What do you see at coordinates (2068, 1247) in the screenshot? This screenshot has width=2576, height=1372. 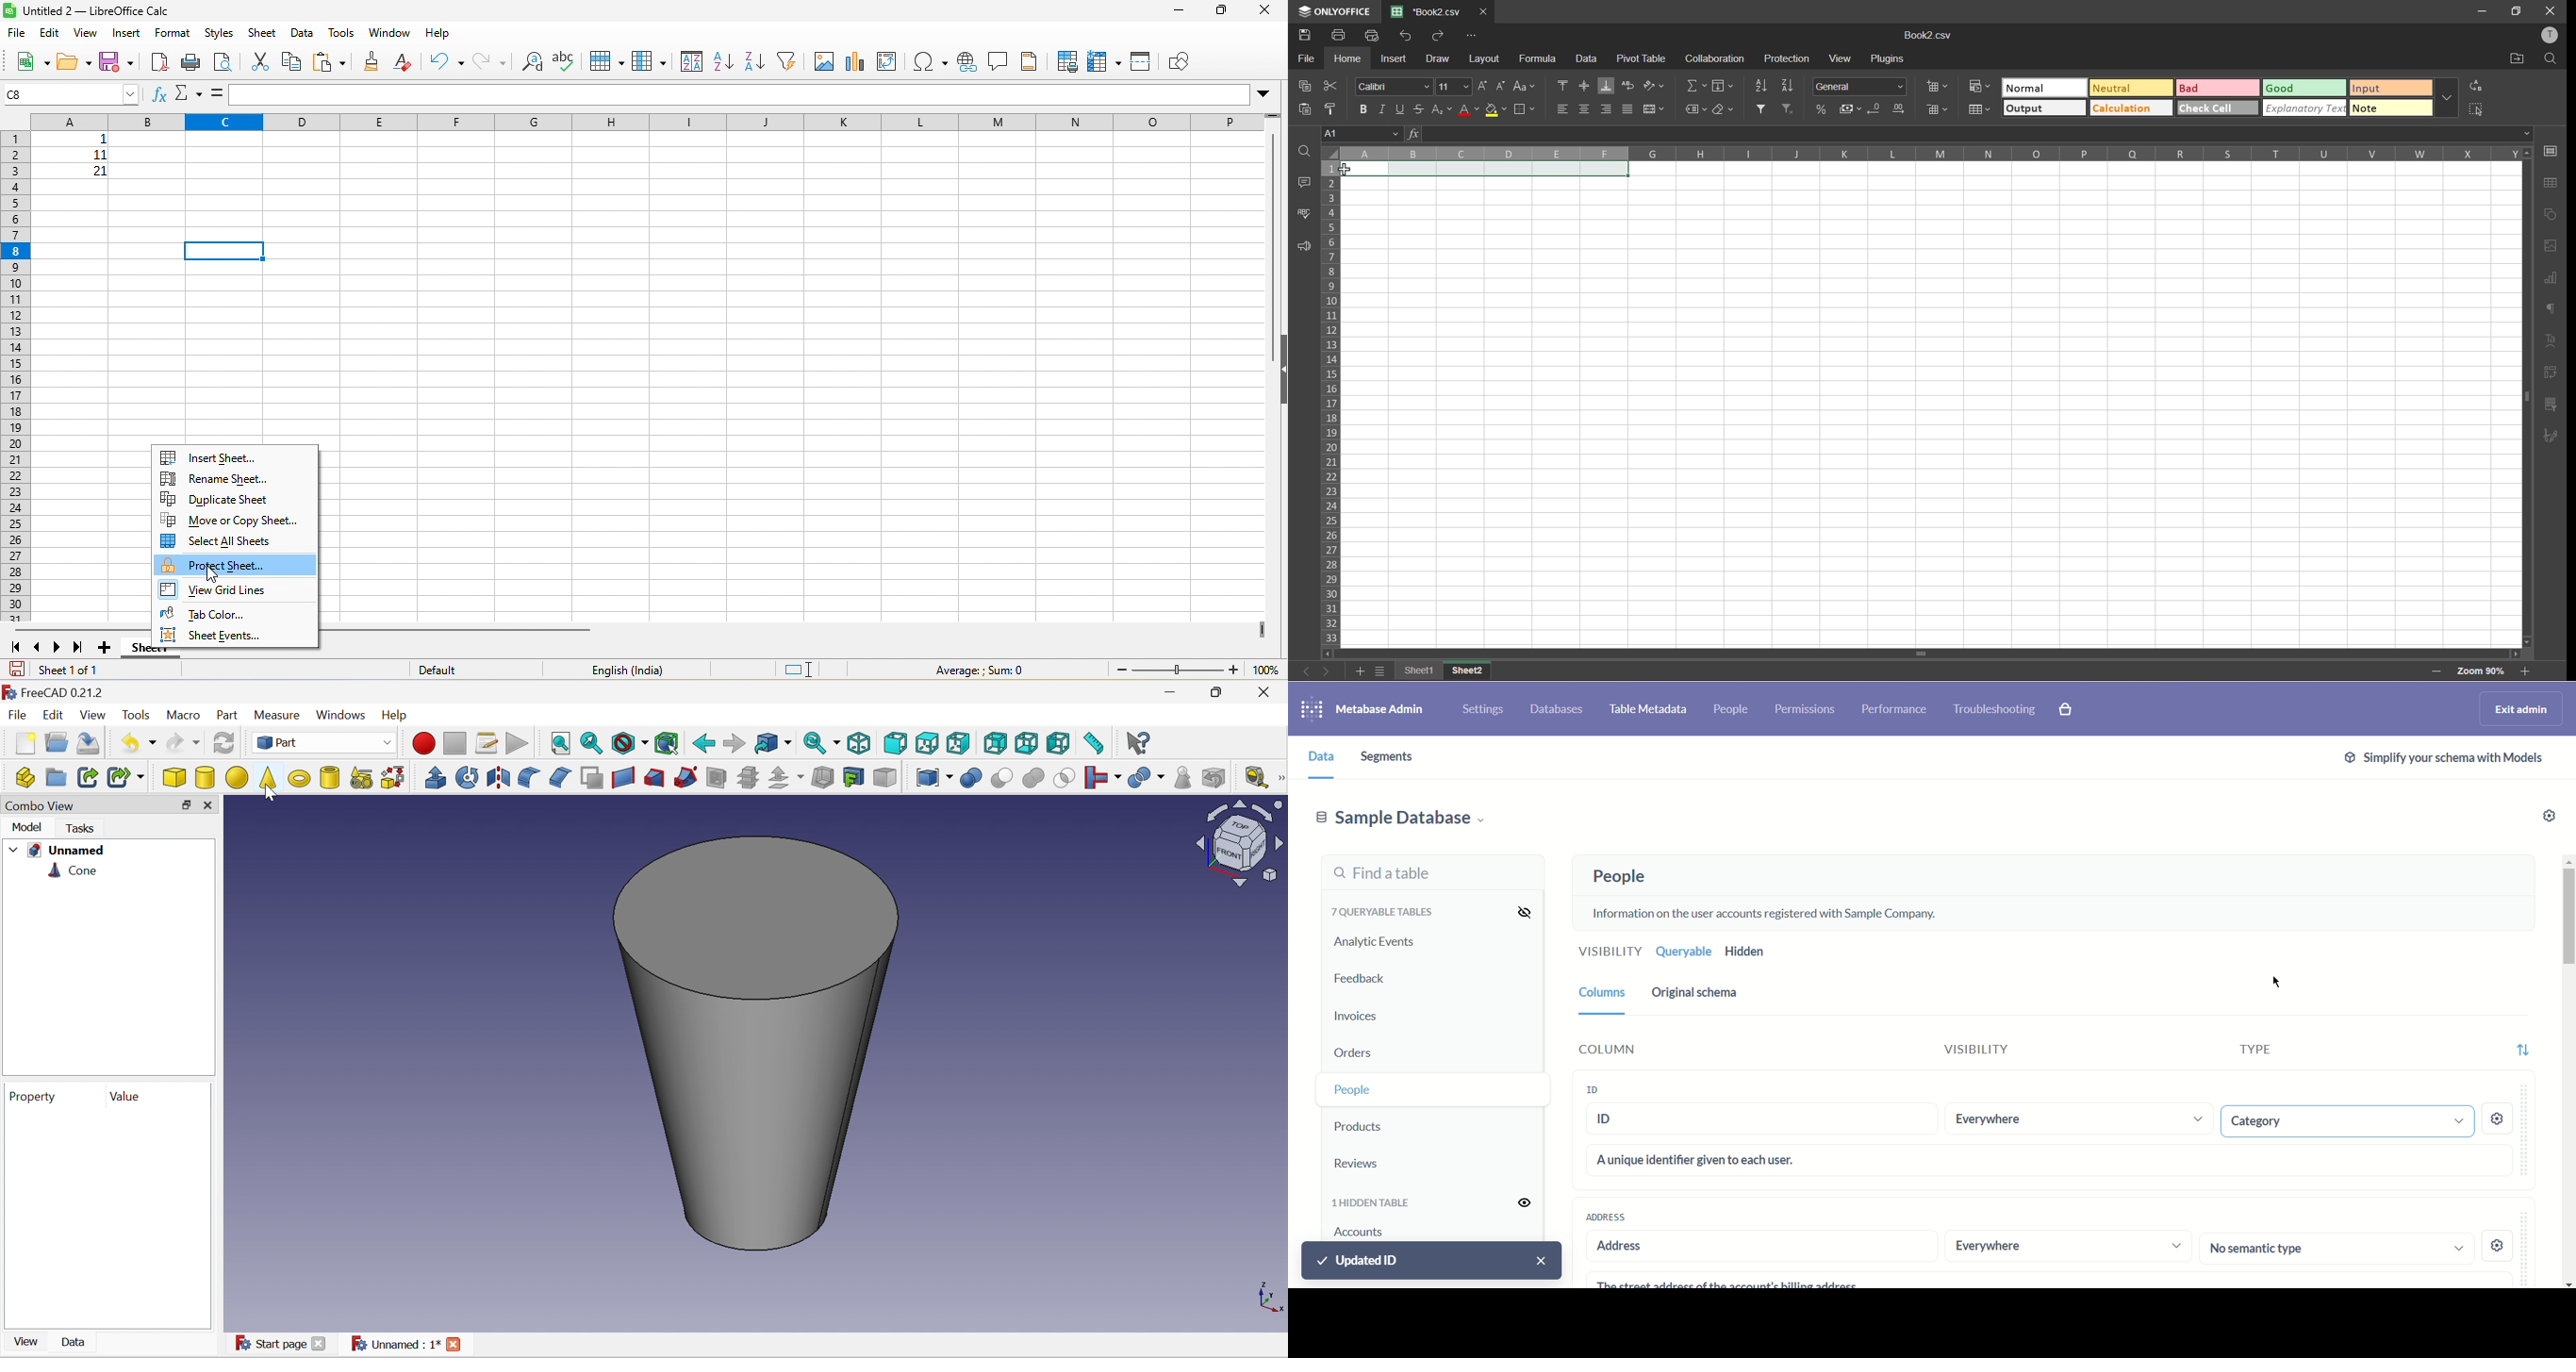 I see `Everywhere` at bounding box center [2068, 1247].